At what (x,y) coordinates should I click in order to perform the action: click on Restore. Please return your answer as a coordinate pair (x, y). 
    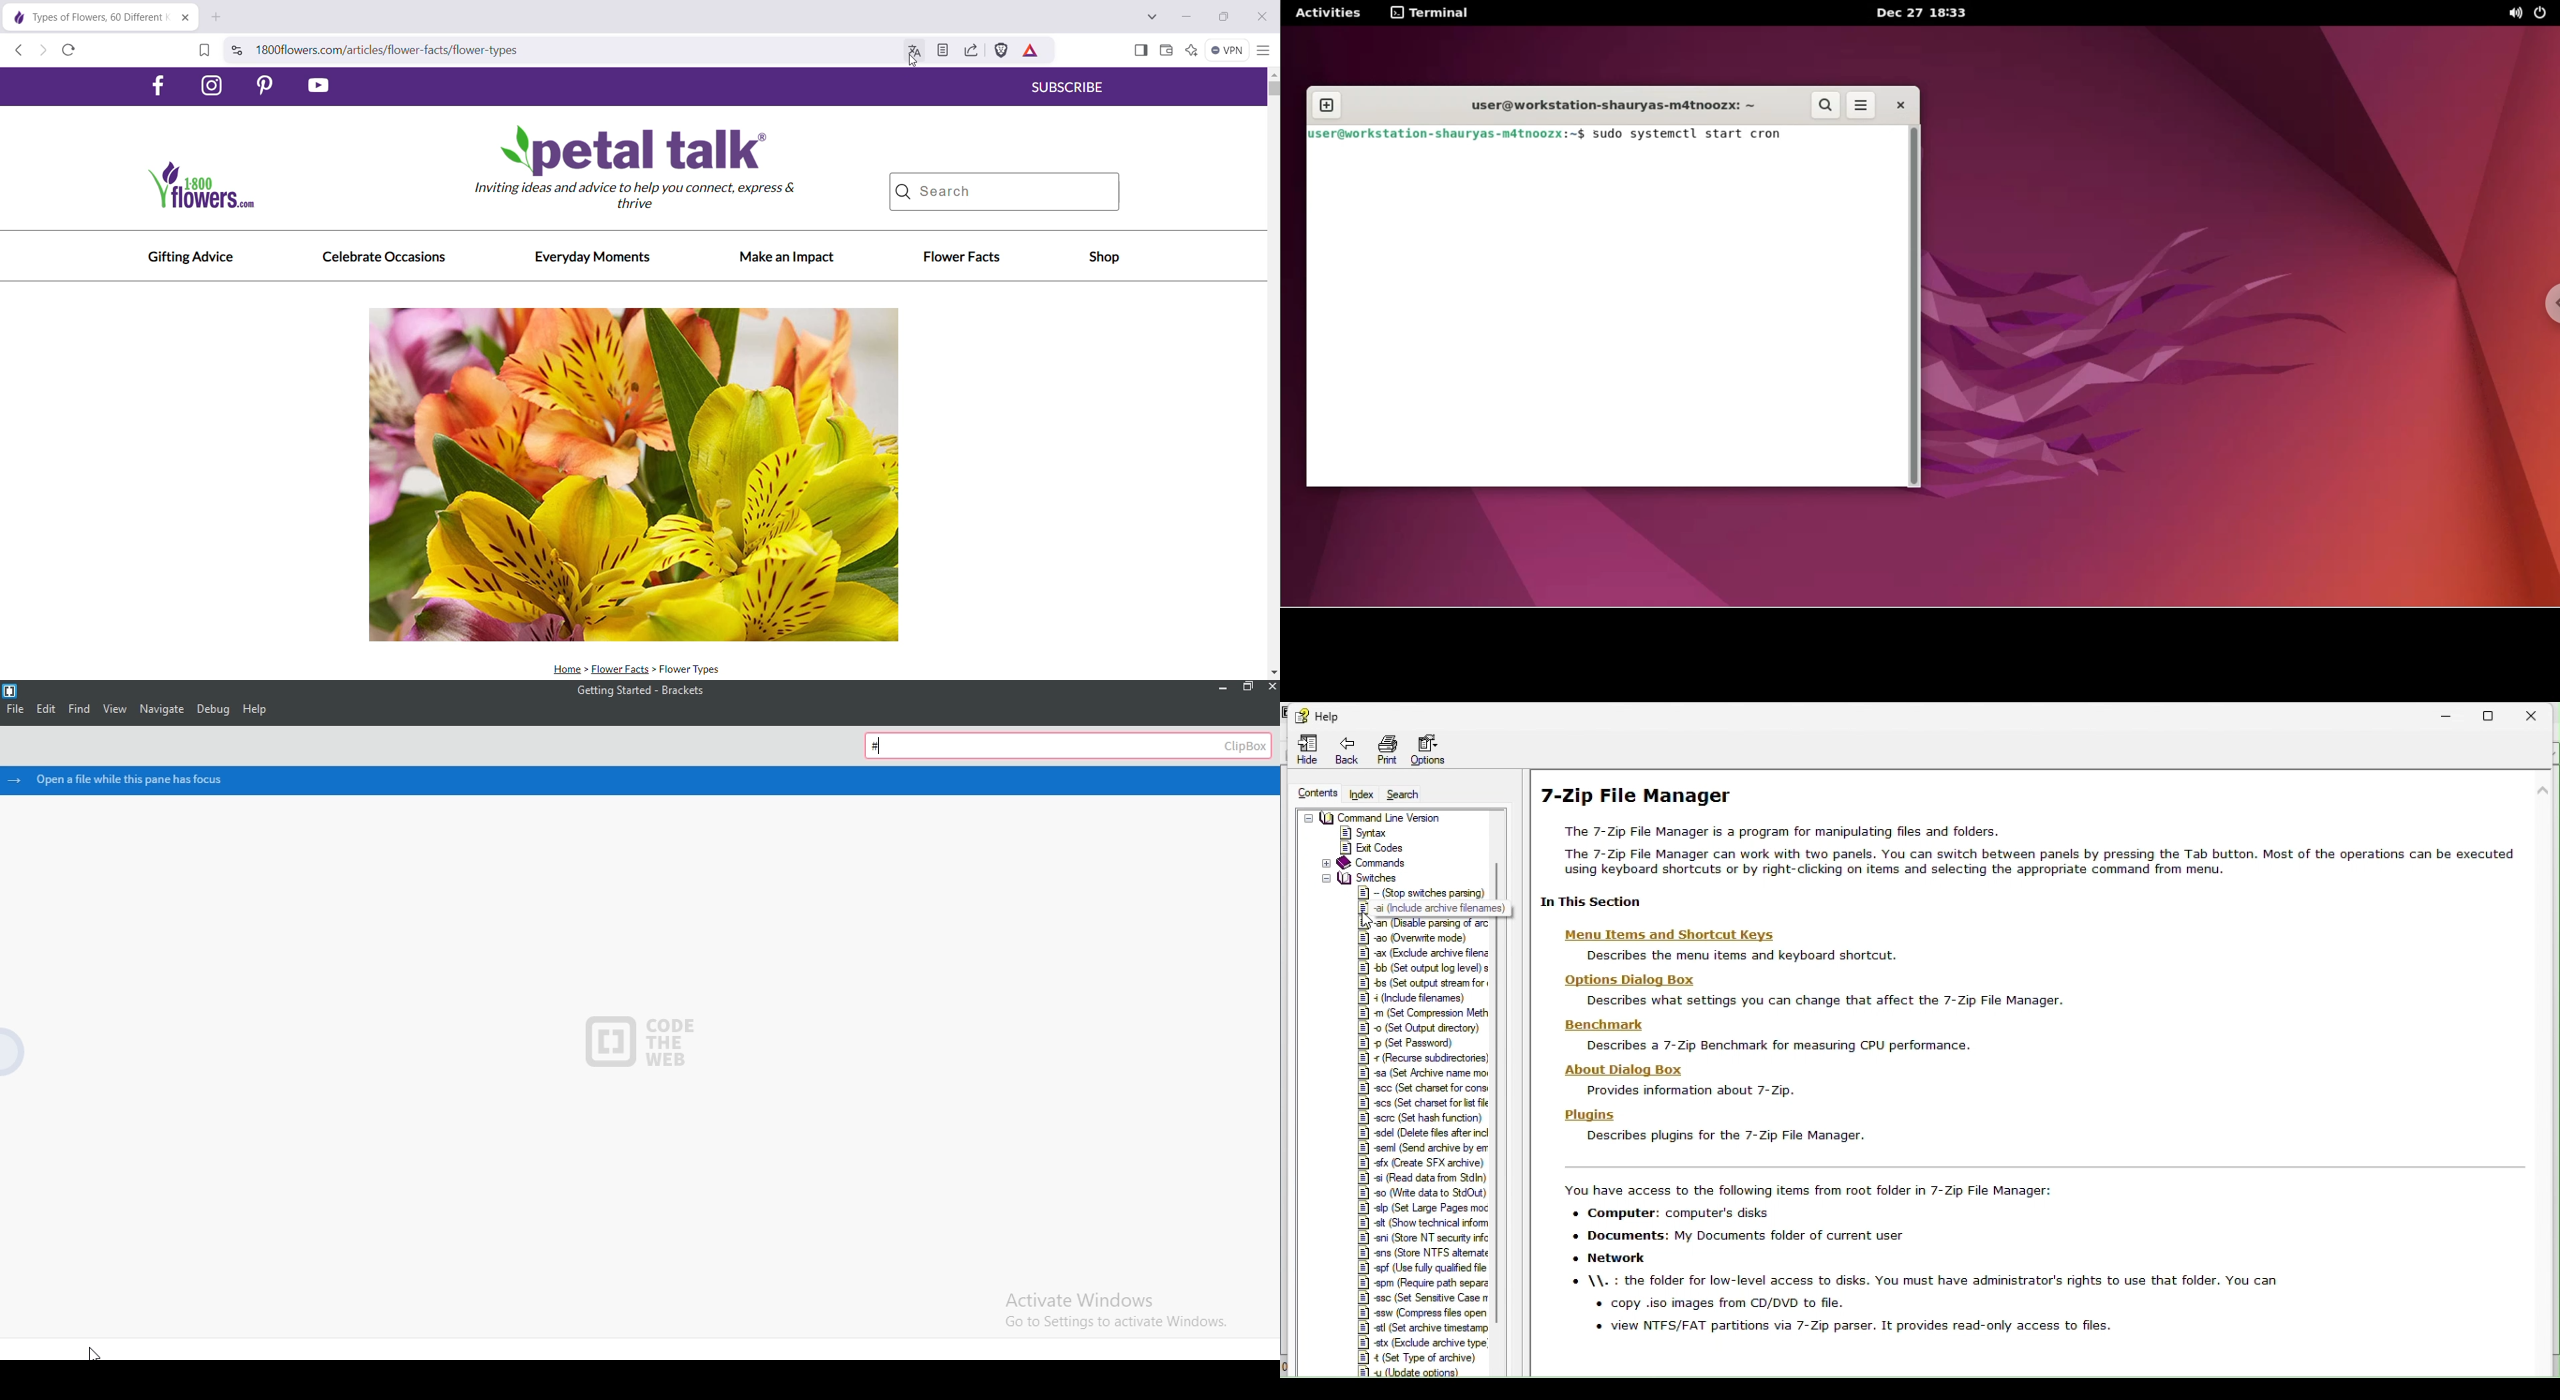
    Looking at the image, I should click on (2496, 713).